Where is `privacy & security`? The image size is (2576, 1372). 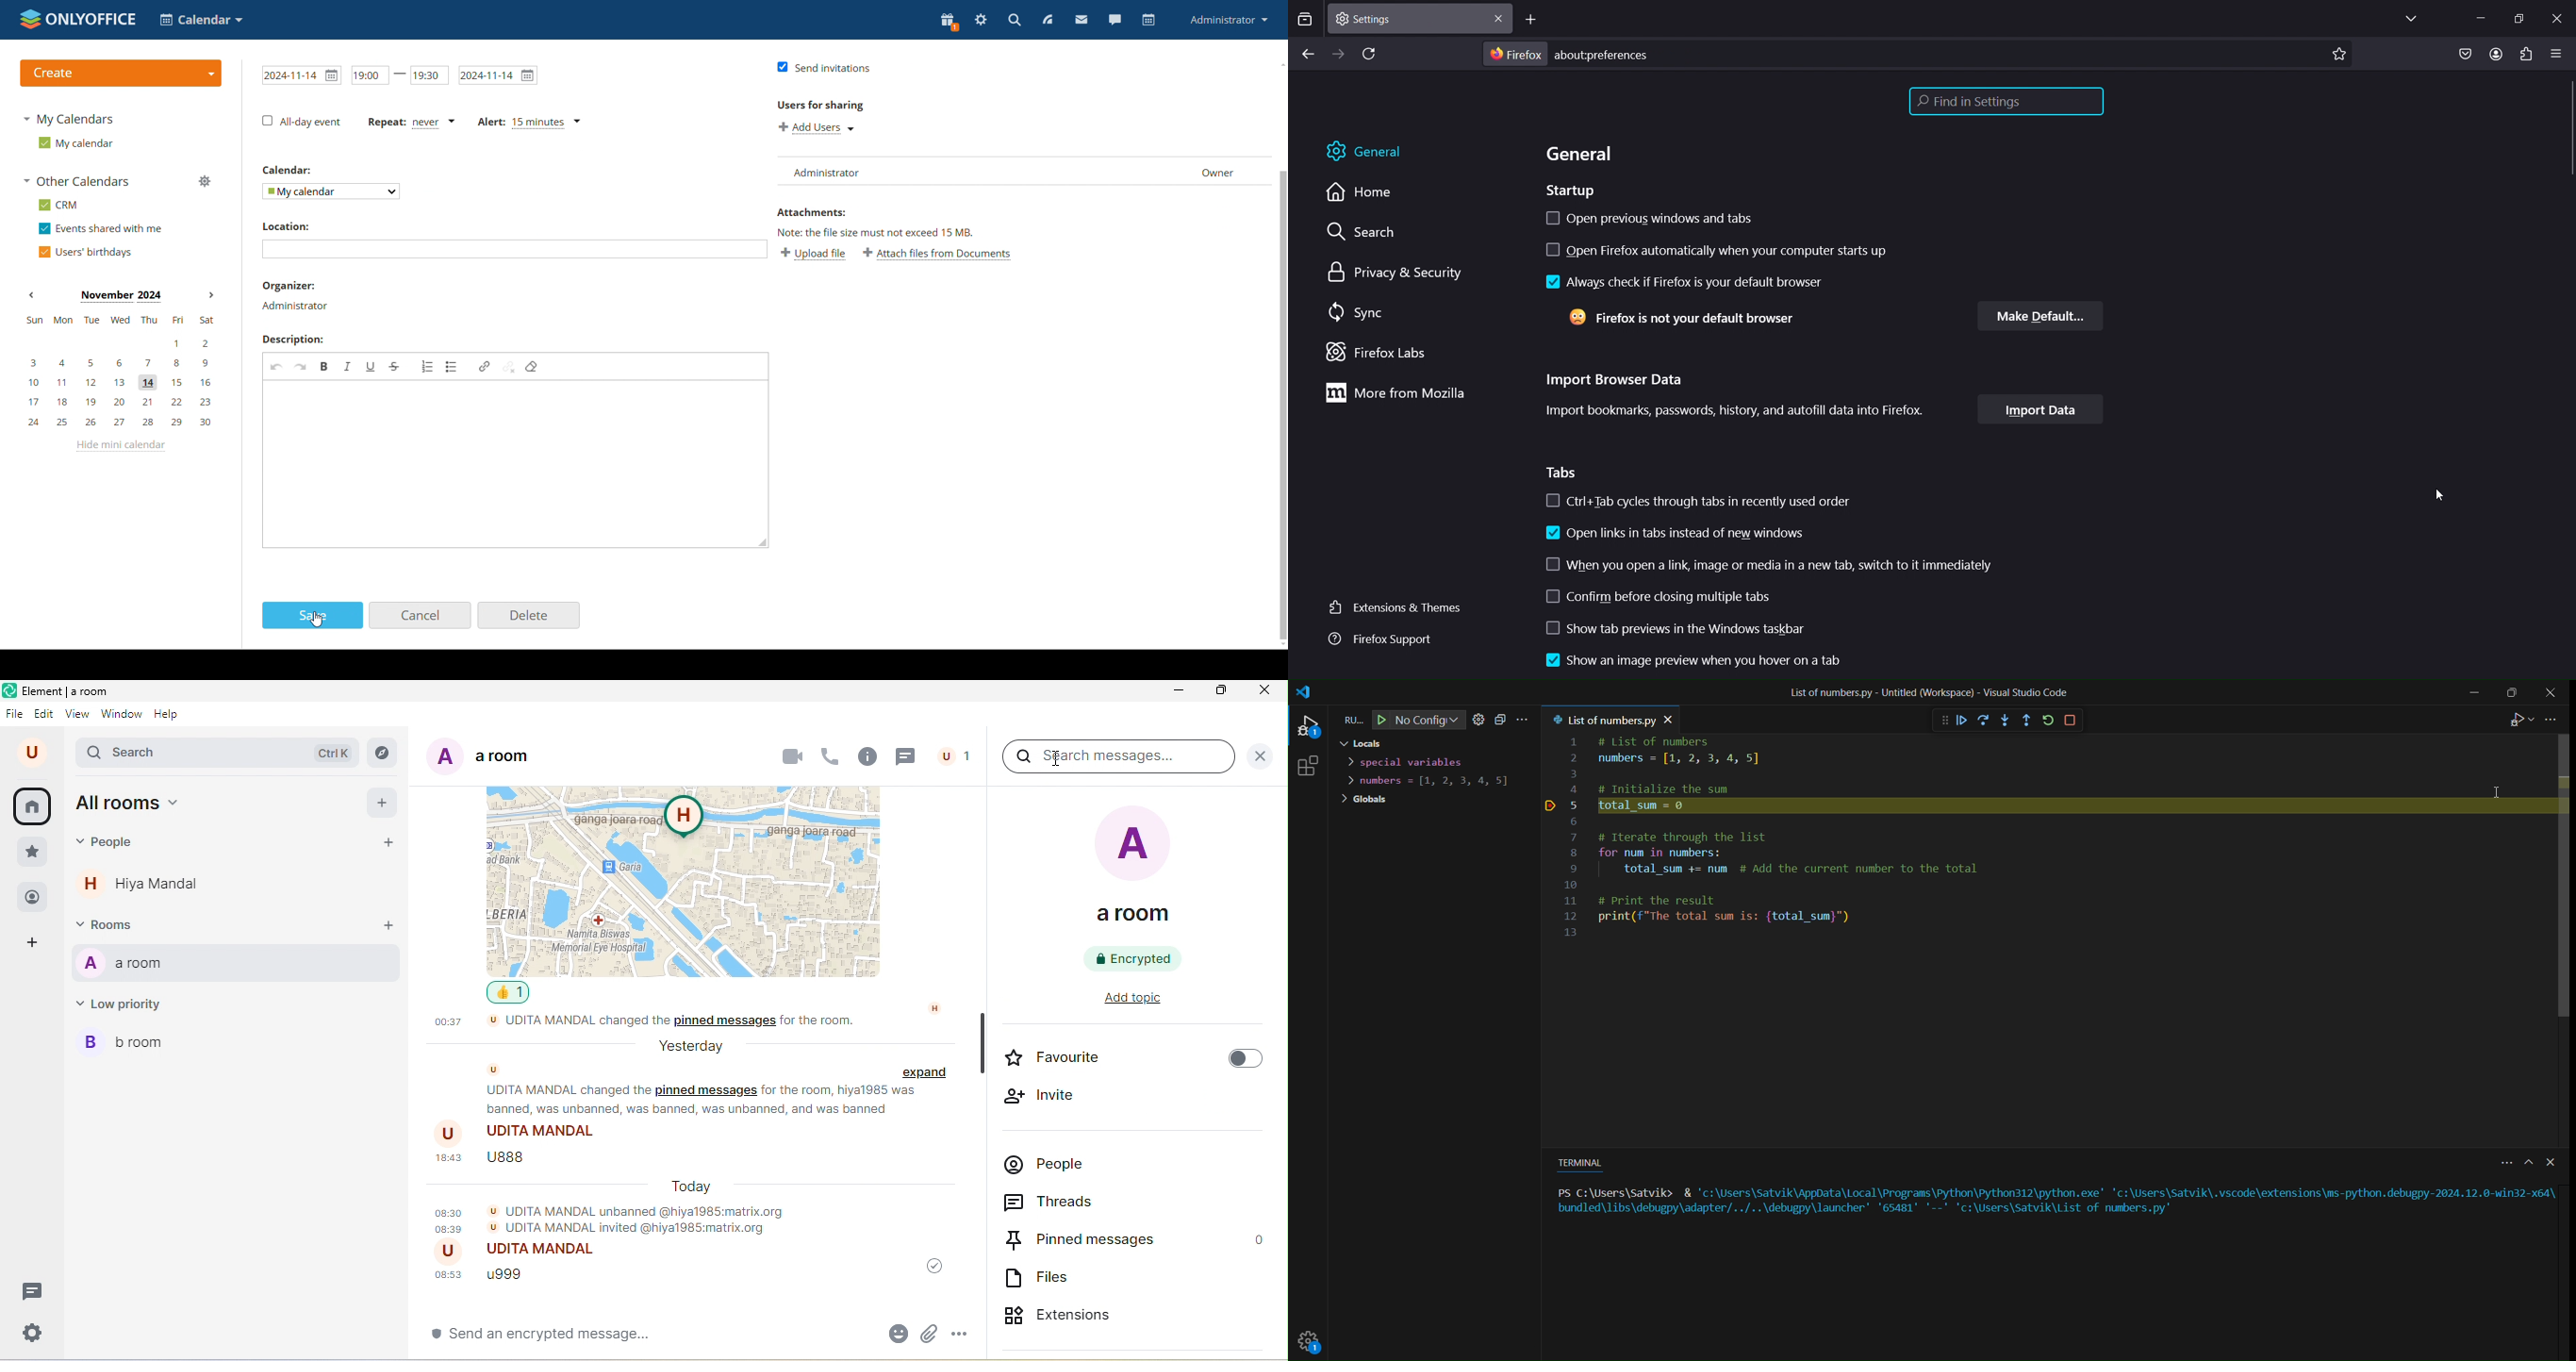
privacy & security is located at coordinates (1397, 272).